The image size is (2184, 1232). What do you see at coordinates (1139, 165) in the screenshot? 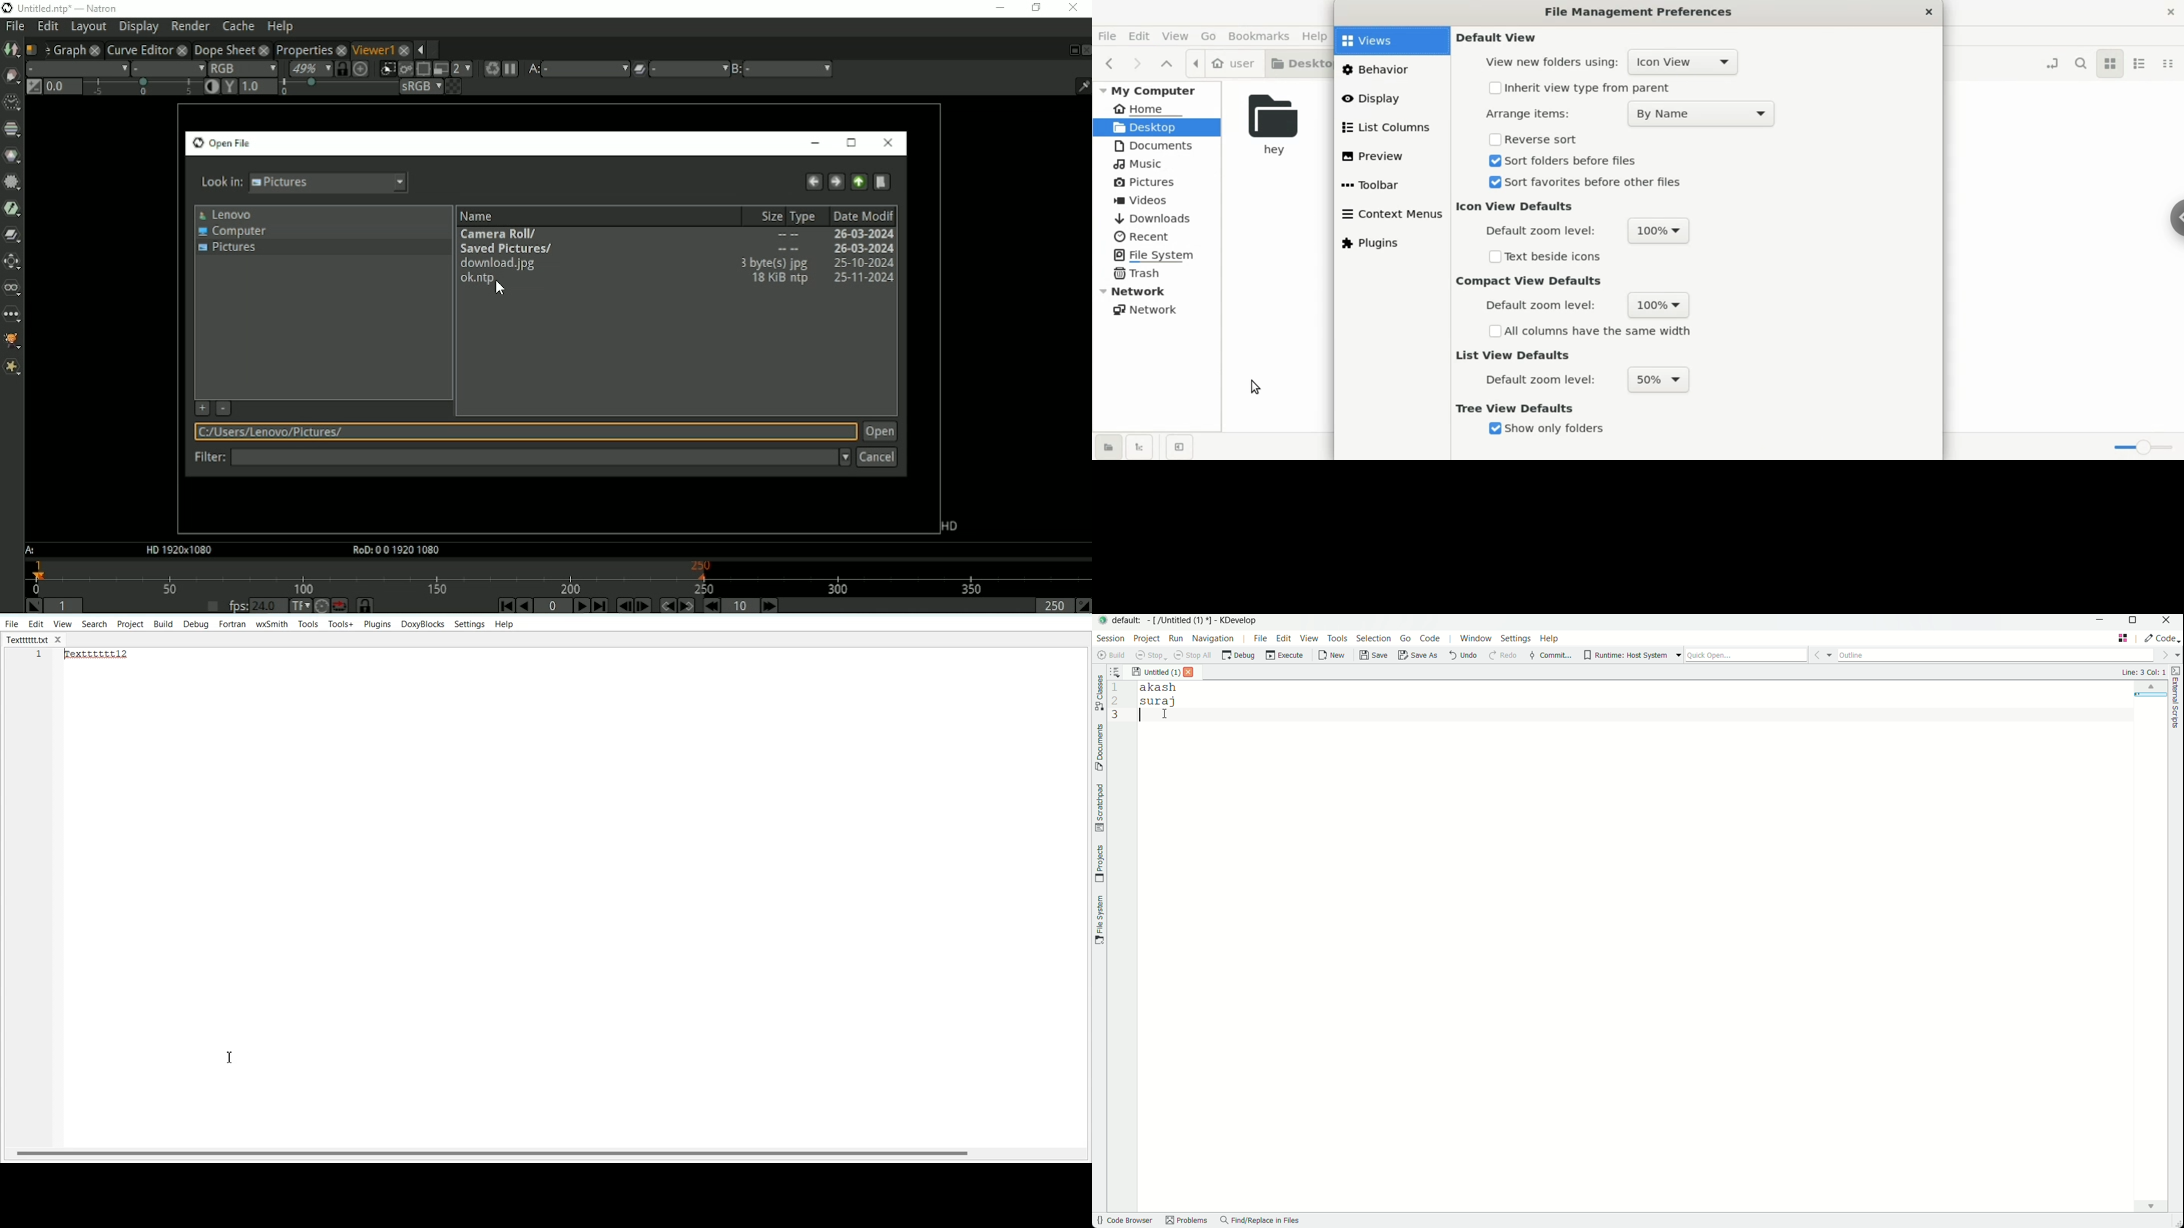
I see `music` at bounding box center [1139, 165].